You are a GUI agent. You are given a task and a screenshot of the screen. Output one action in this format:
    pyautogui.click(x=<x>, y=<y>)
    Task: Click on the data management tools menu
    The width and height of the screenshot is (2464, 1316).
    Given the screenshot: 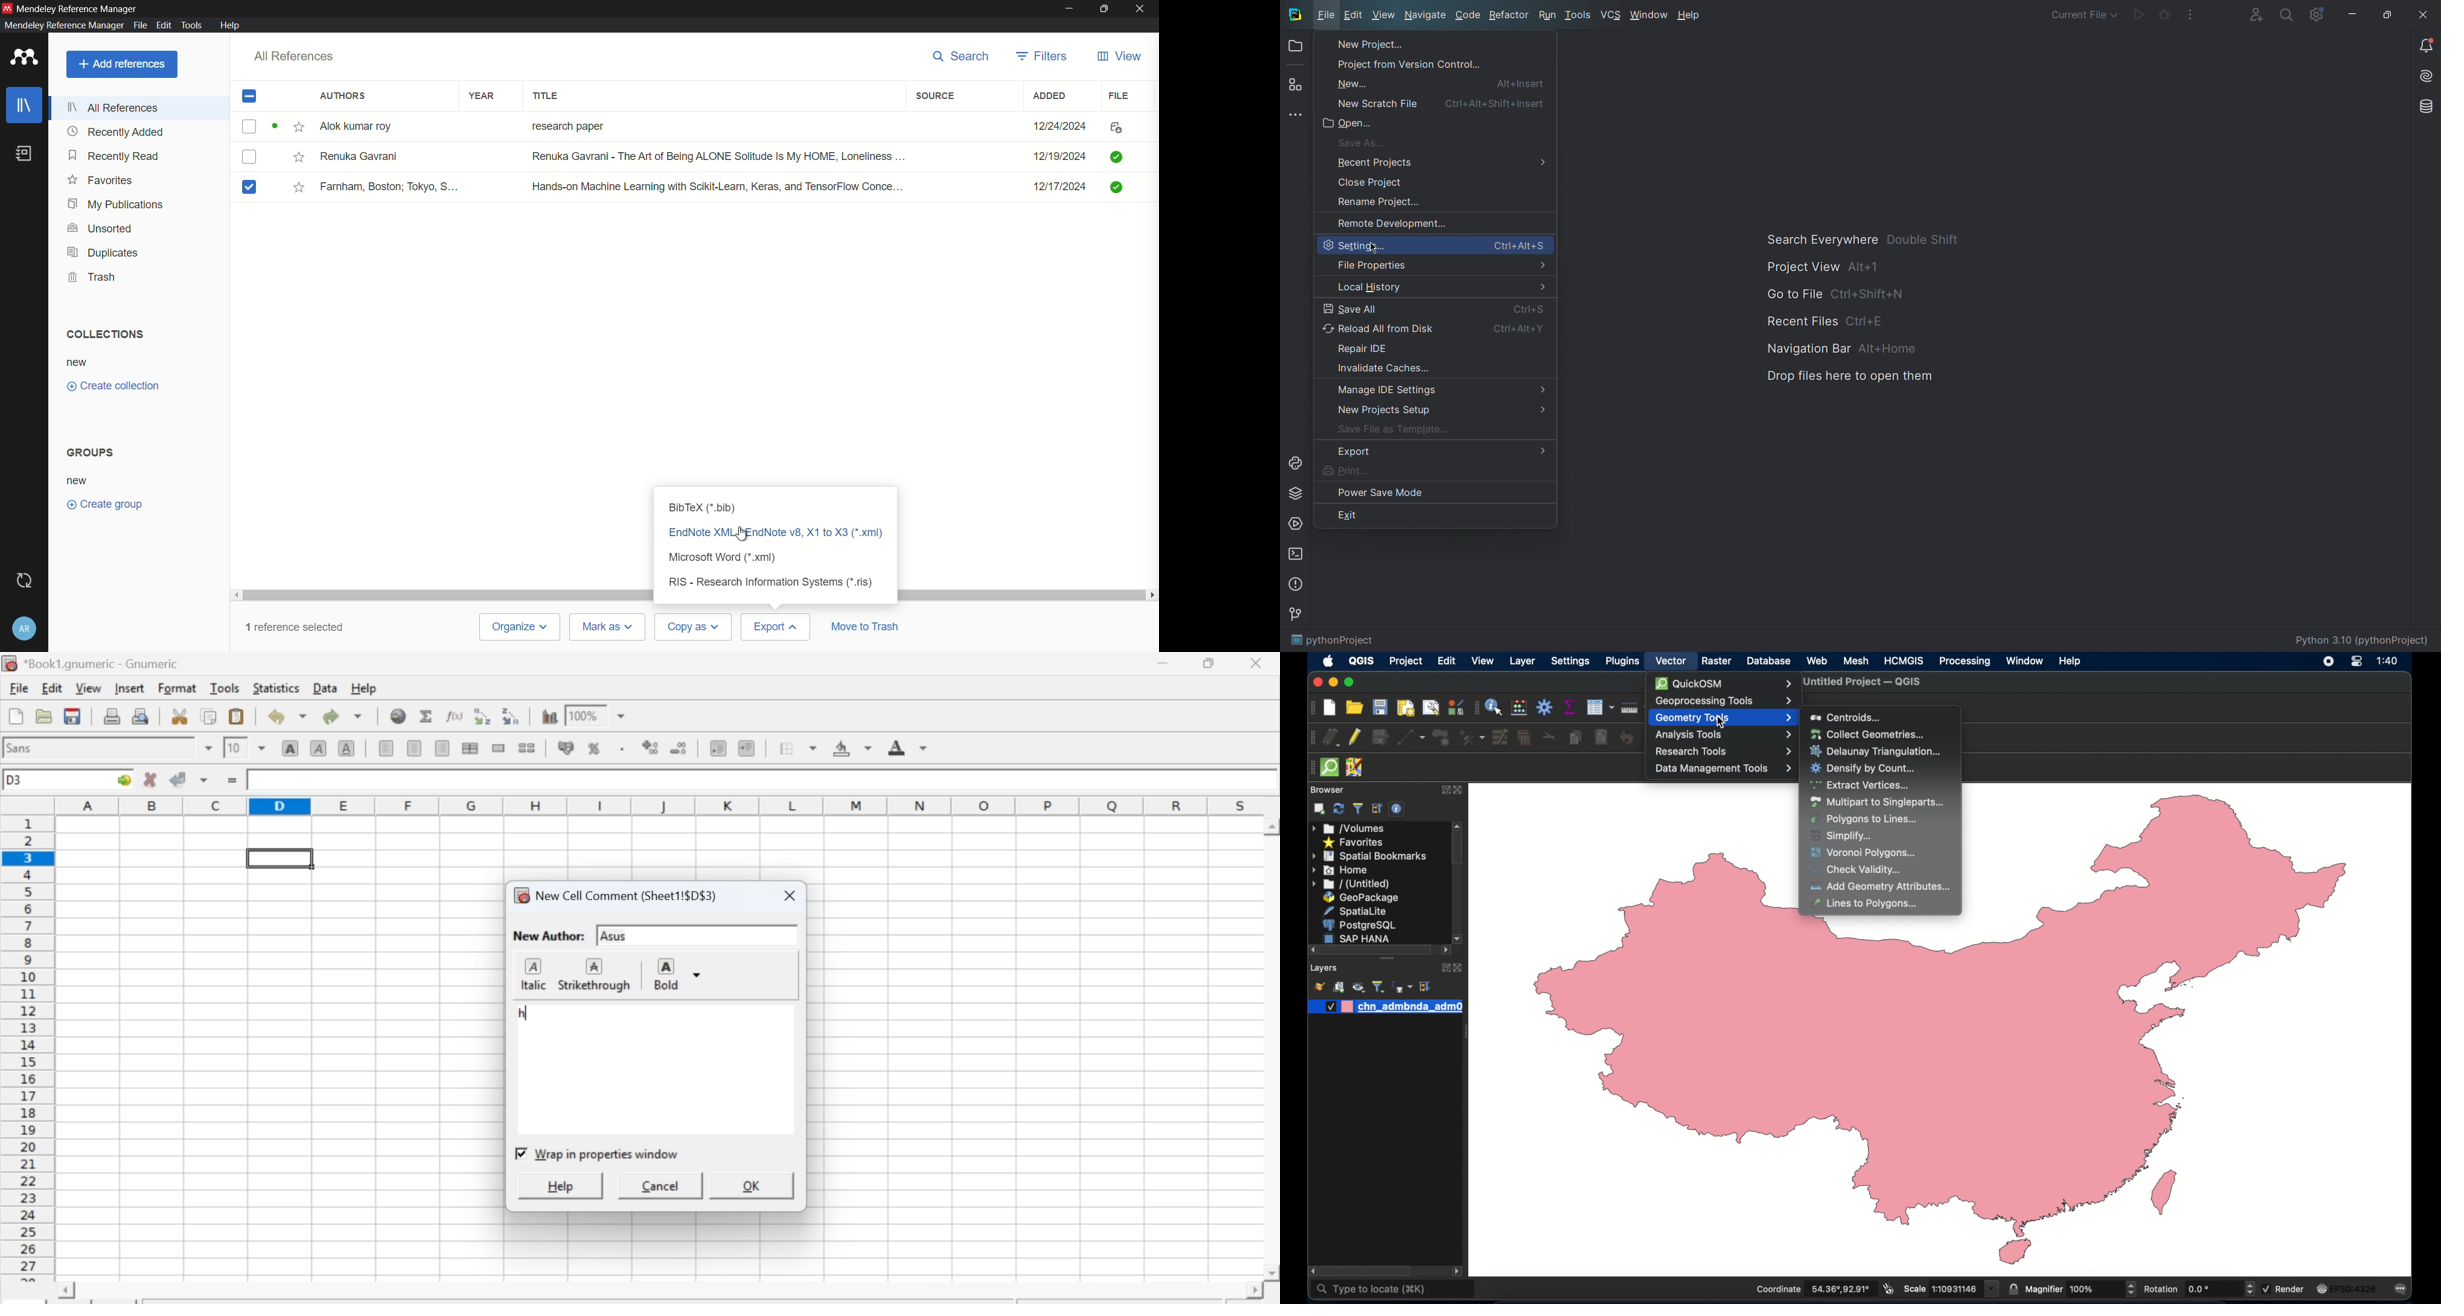 What is the action you would take?
    pyautogui.click(x=1723, y=770)
    